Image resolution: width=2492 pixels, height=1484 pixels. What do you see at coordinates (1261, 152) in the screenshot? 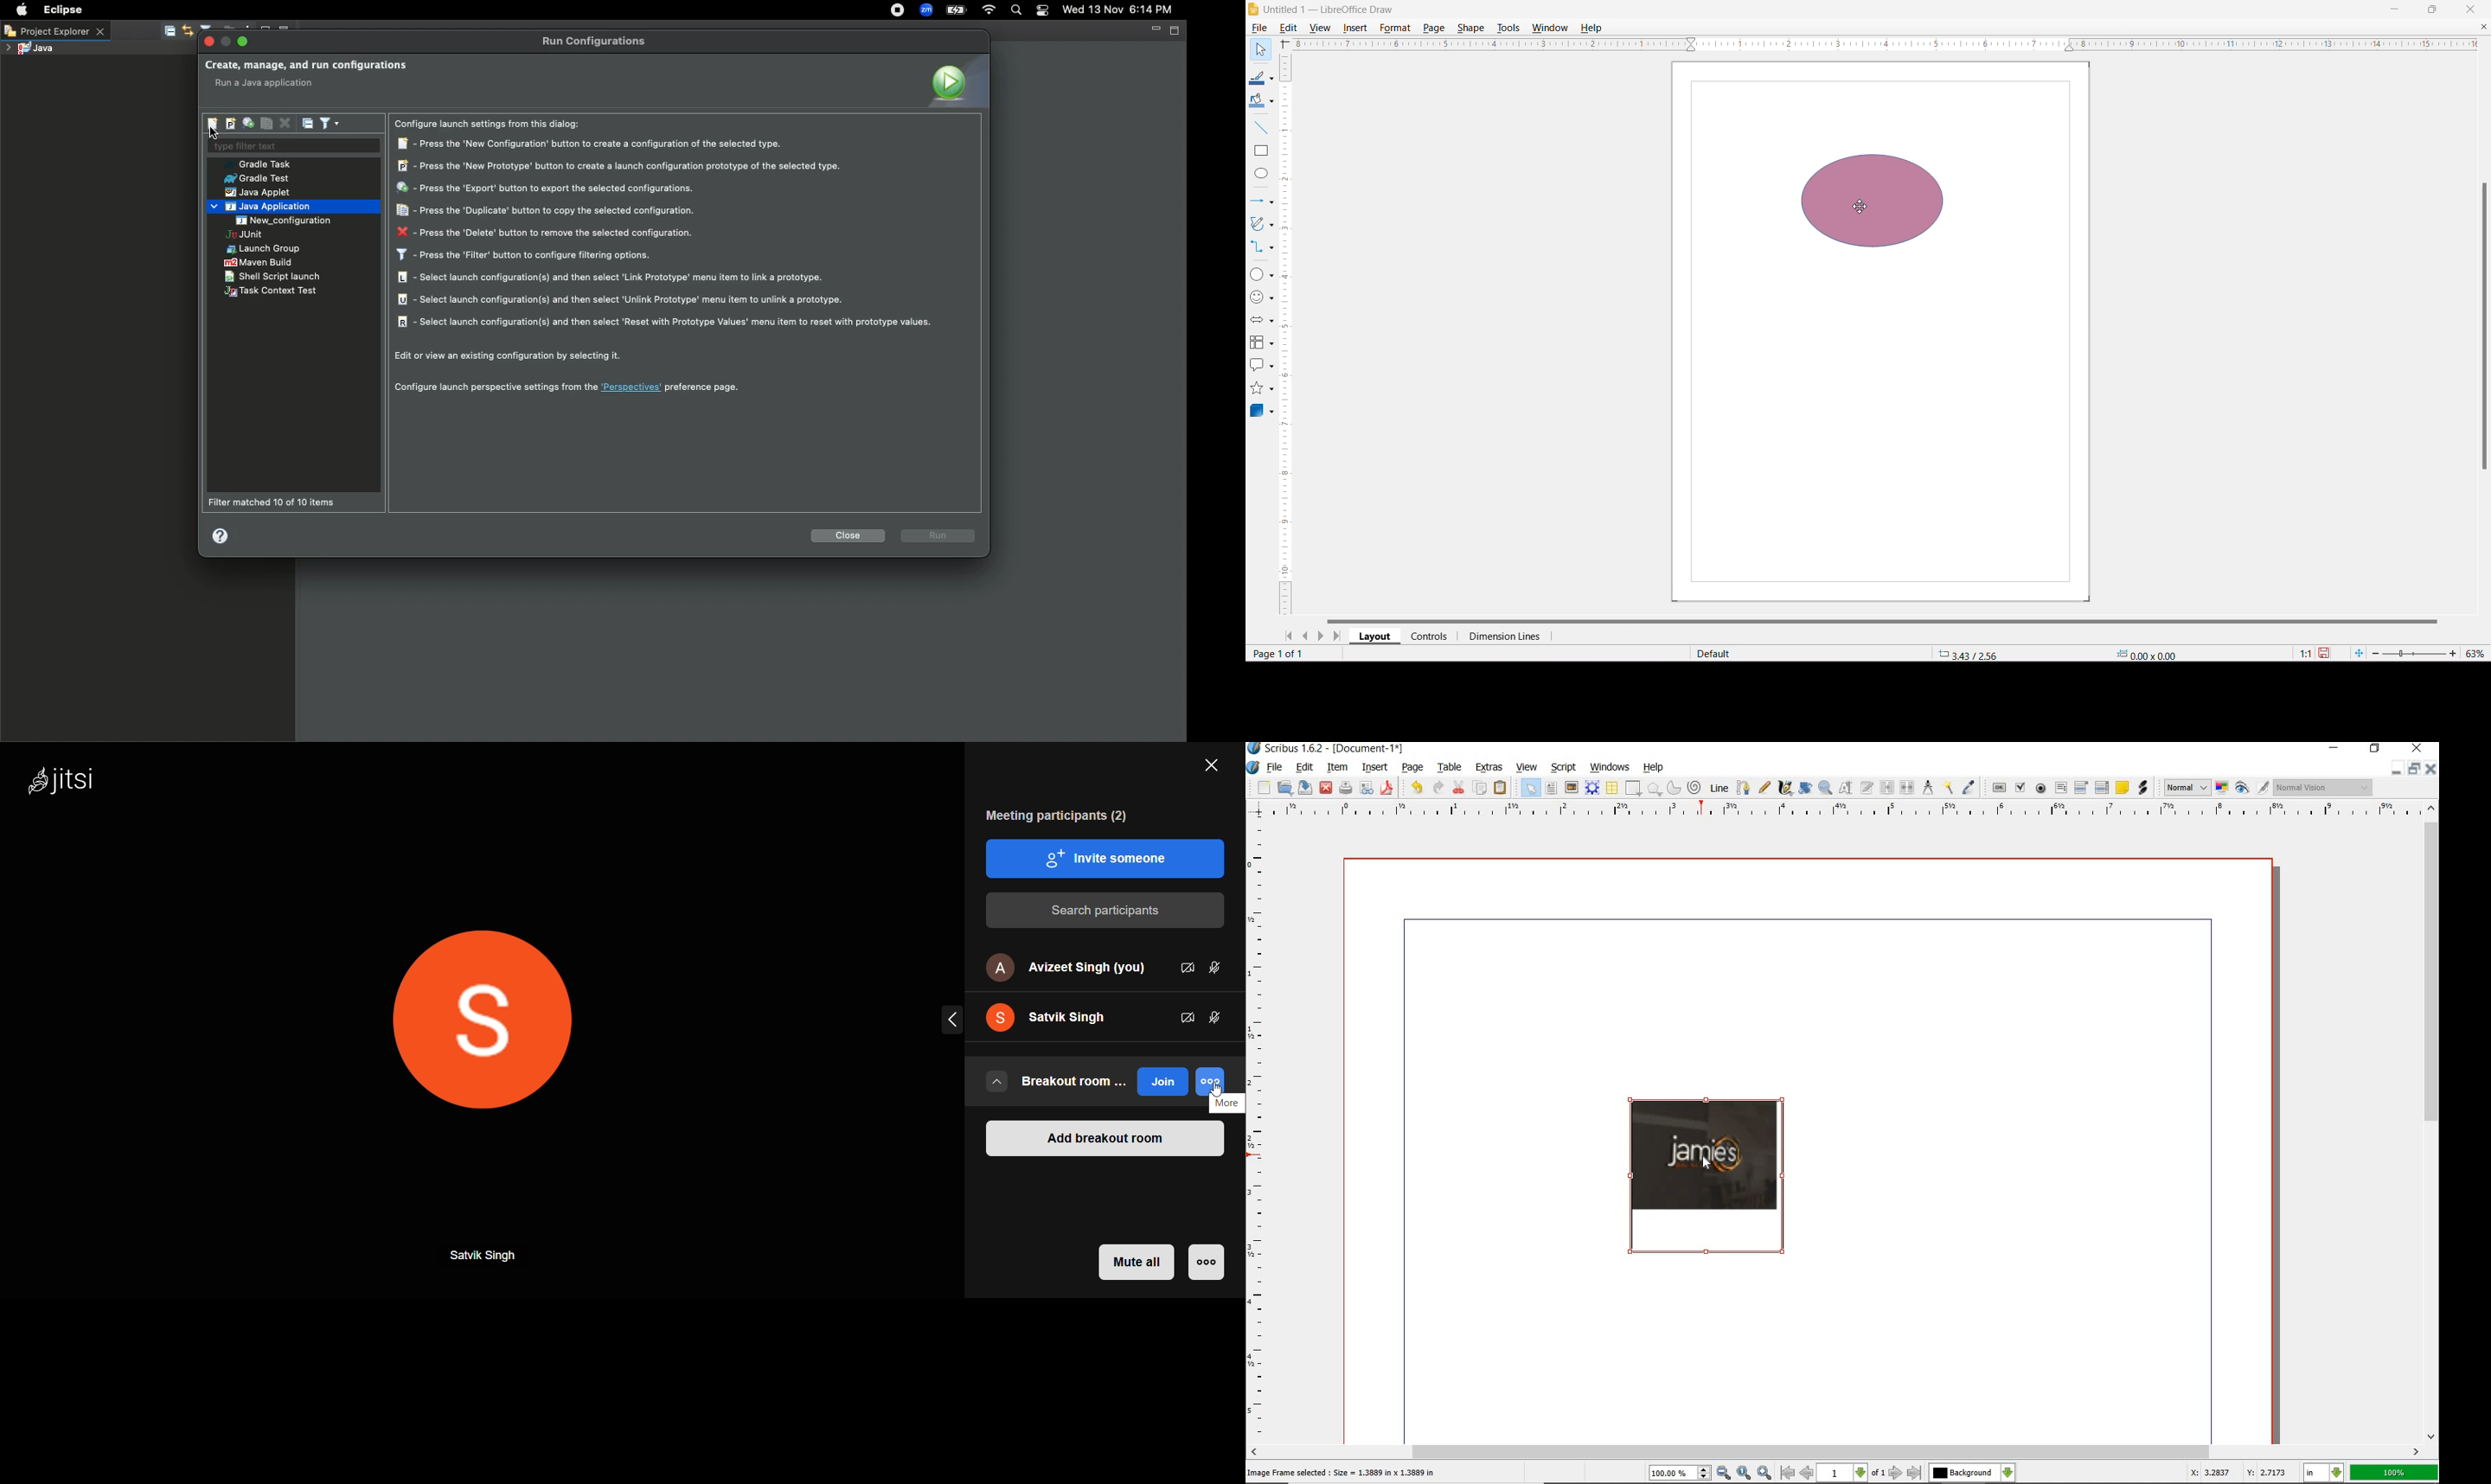
I see `Rectangle` at bounding box center [1261, 152].